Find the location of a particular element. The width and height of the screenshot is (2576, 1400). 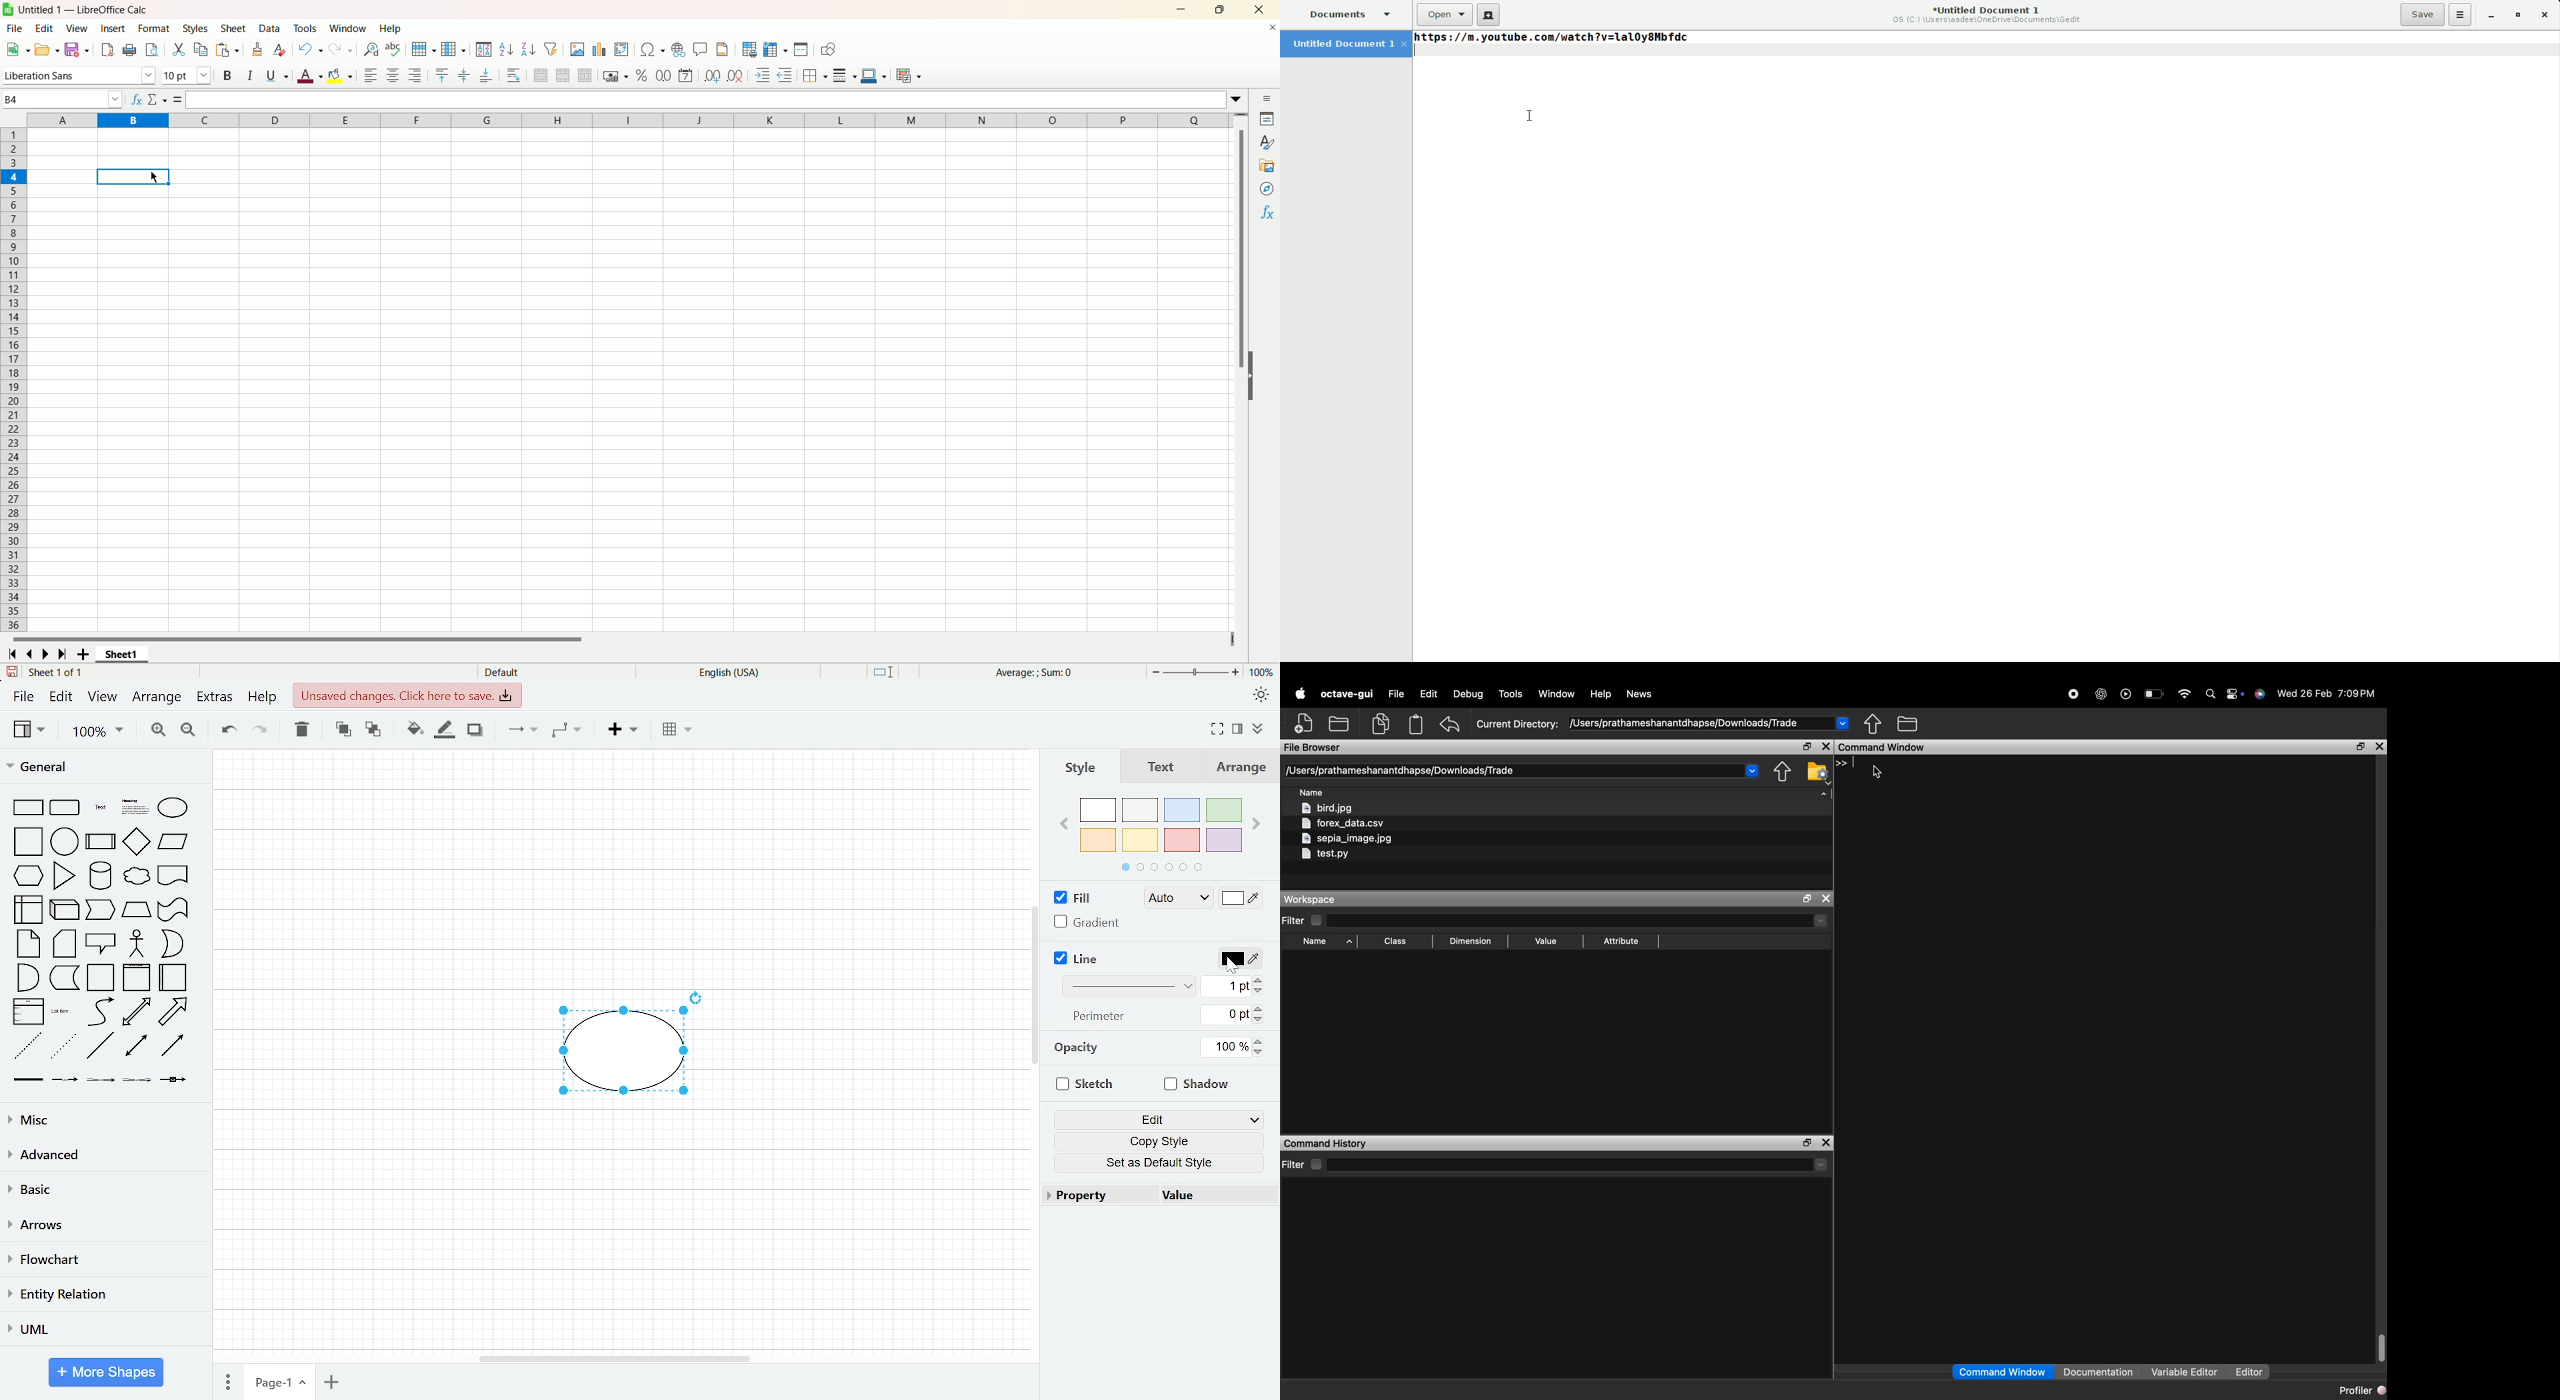

bidirectional arrow is located at coordinates (138, 1013).